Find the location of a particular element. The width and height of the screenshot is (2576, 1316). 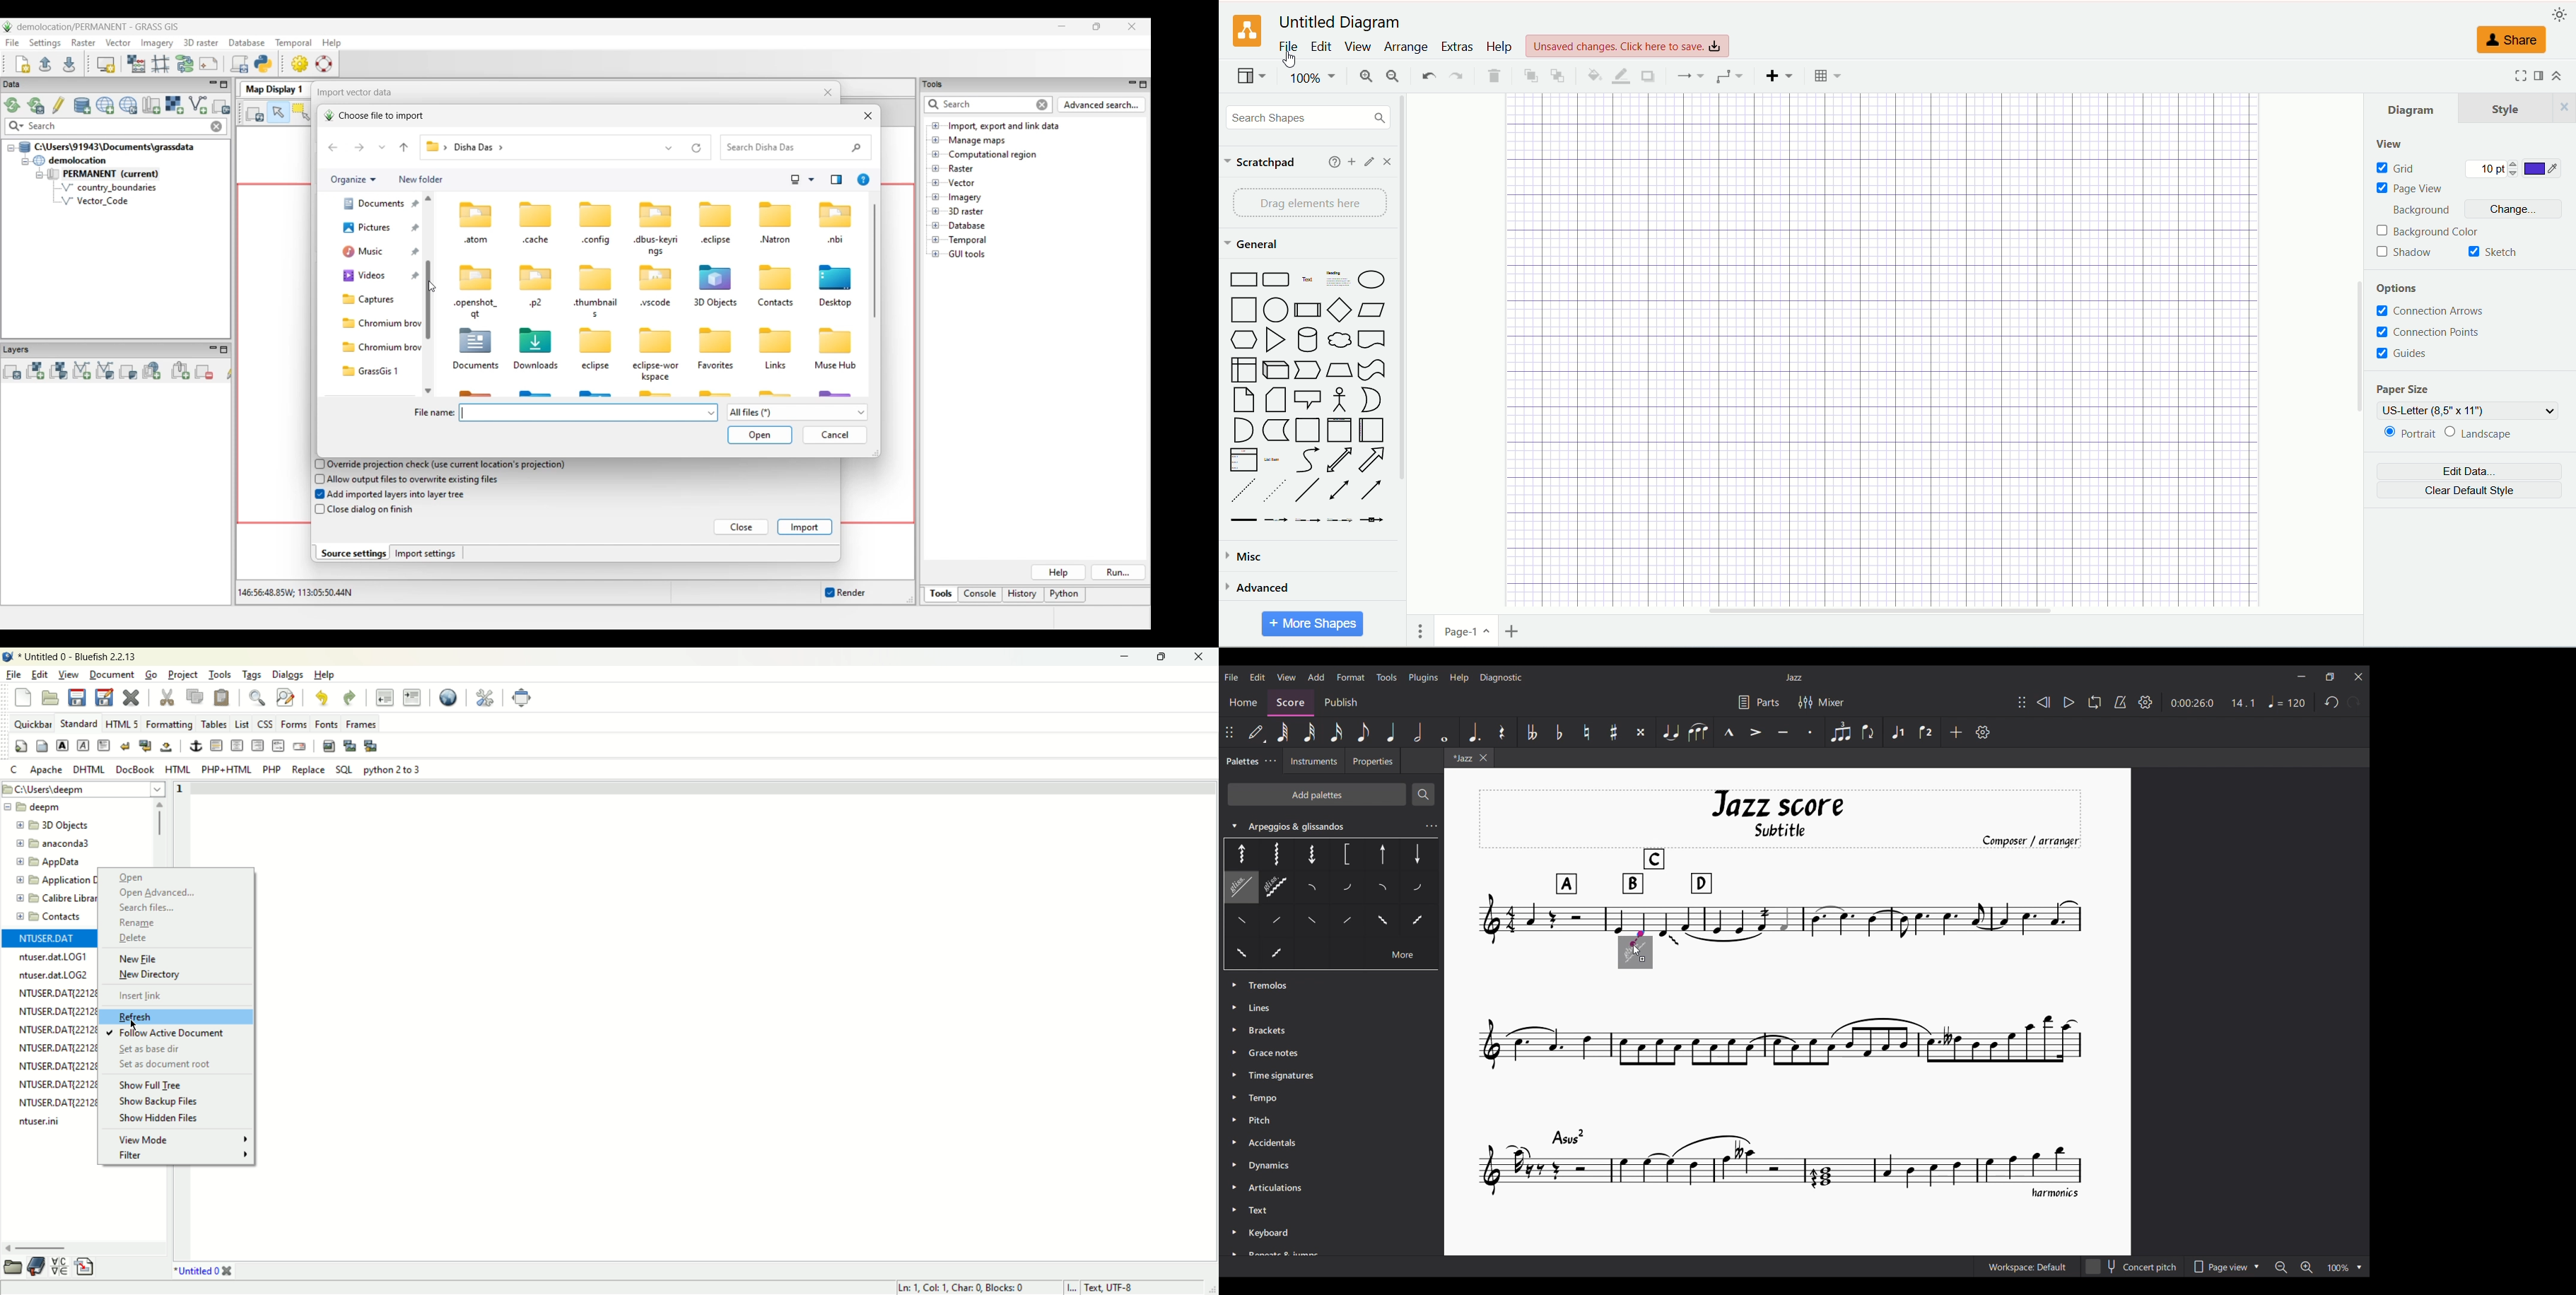

Toggle flat is located at coordinates (1559, 732).